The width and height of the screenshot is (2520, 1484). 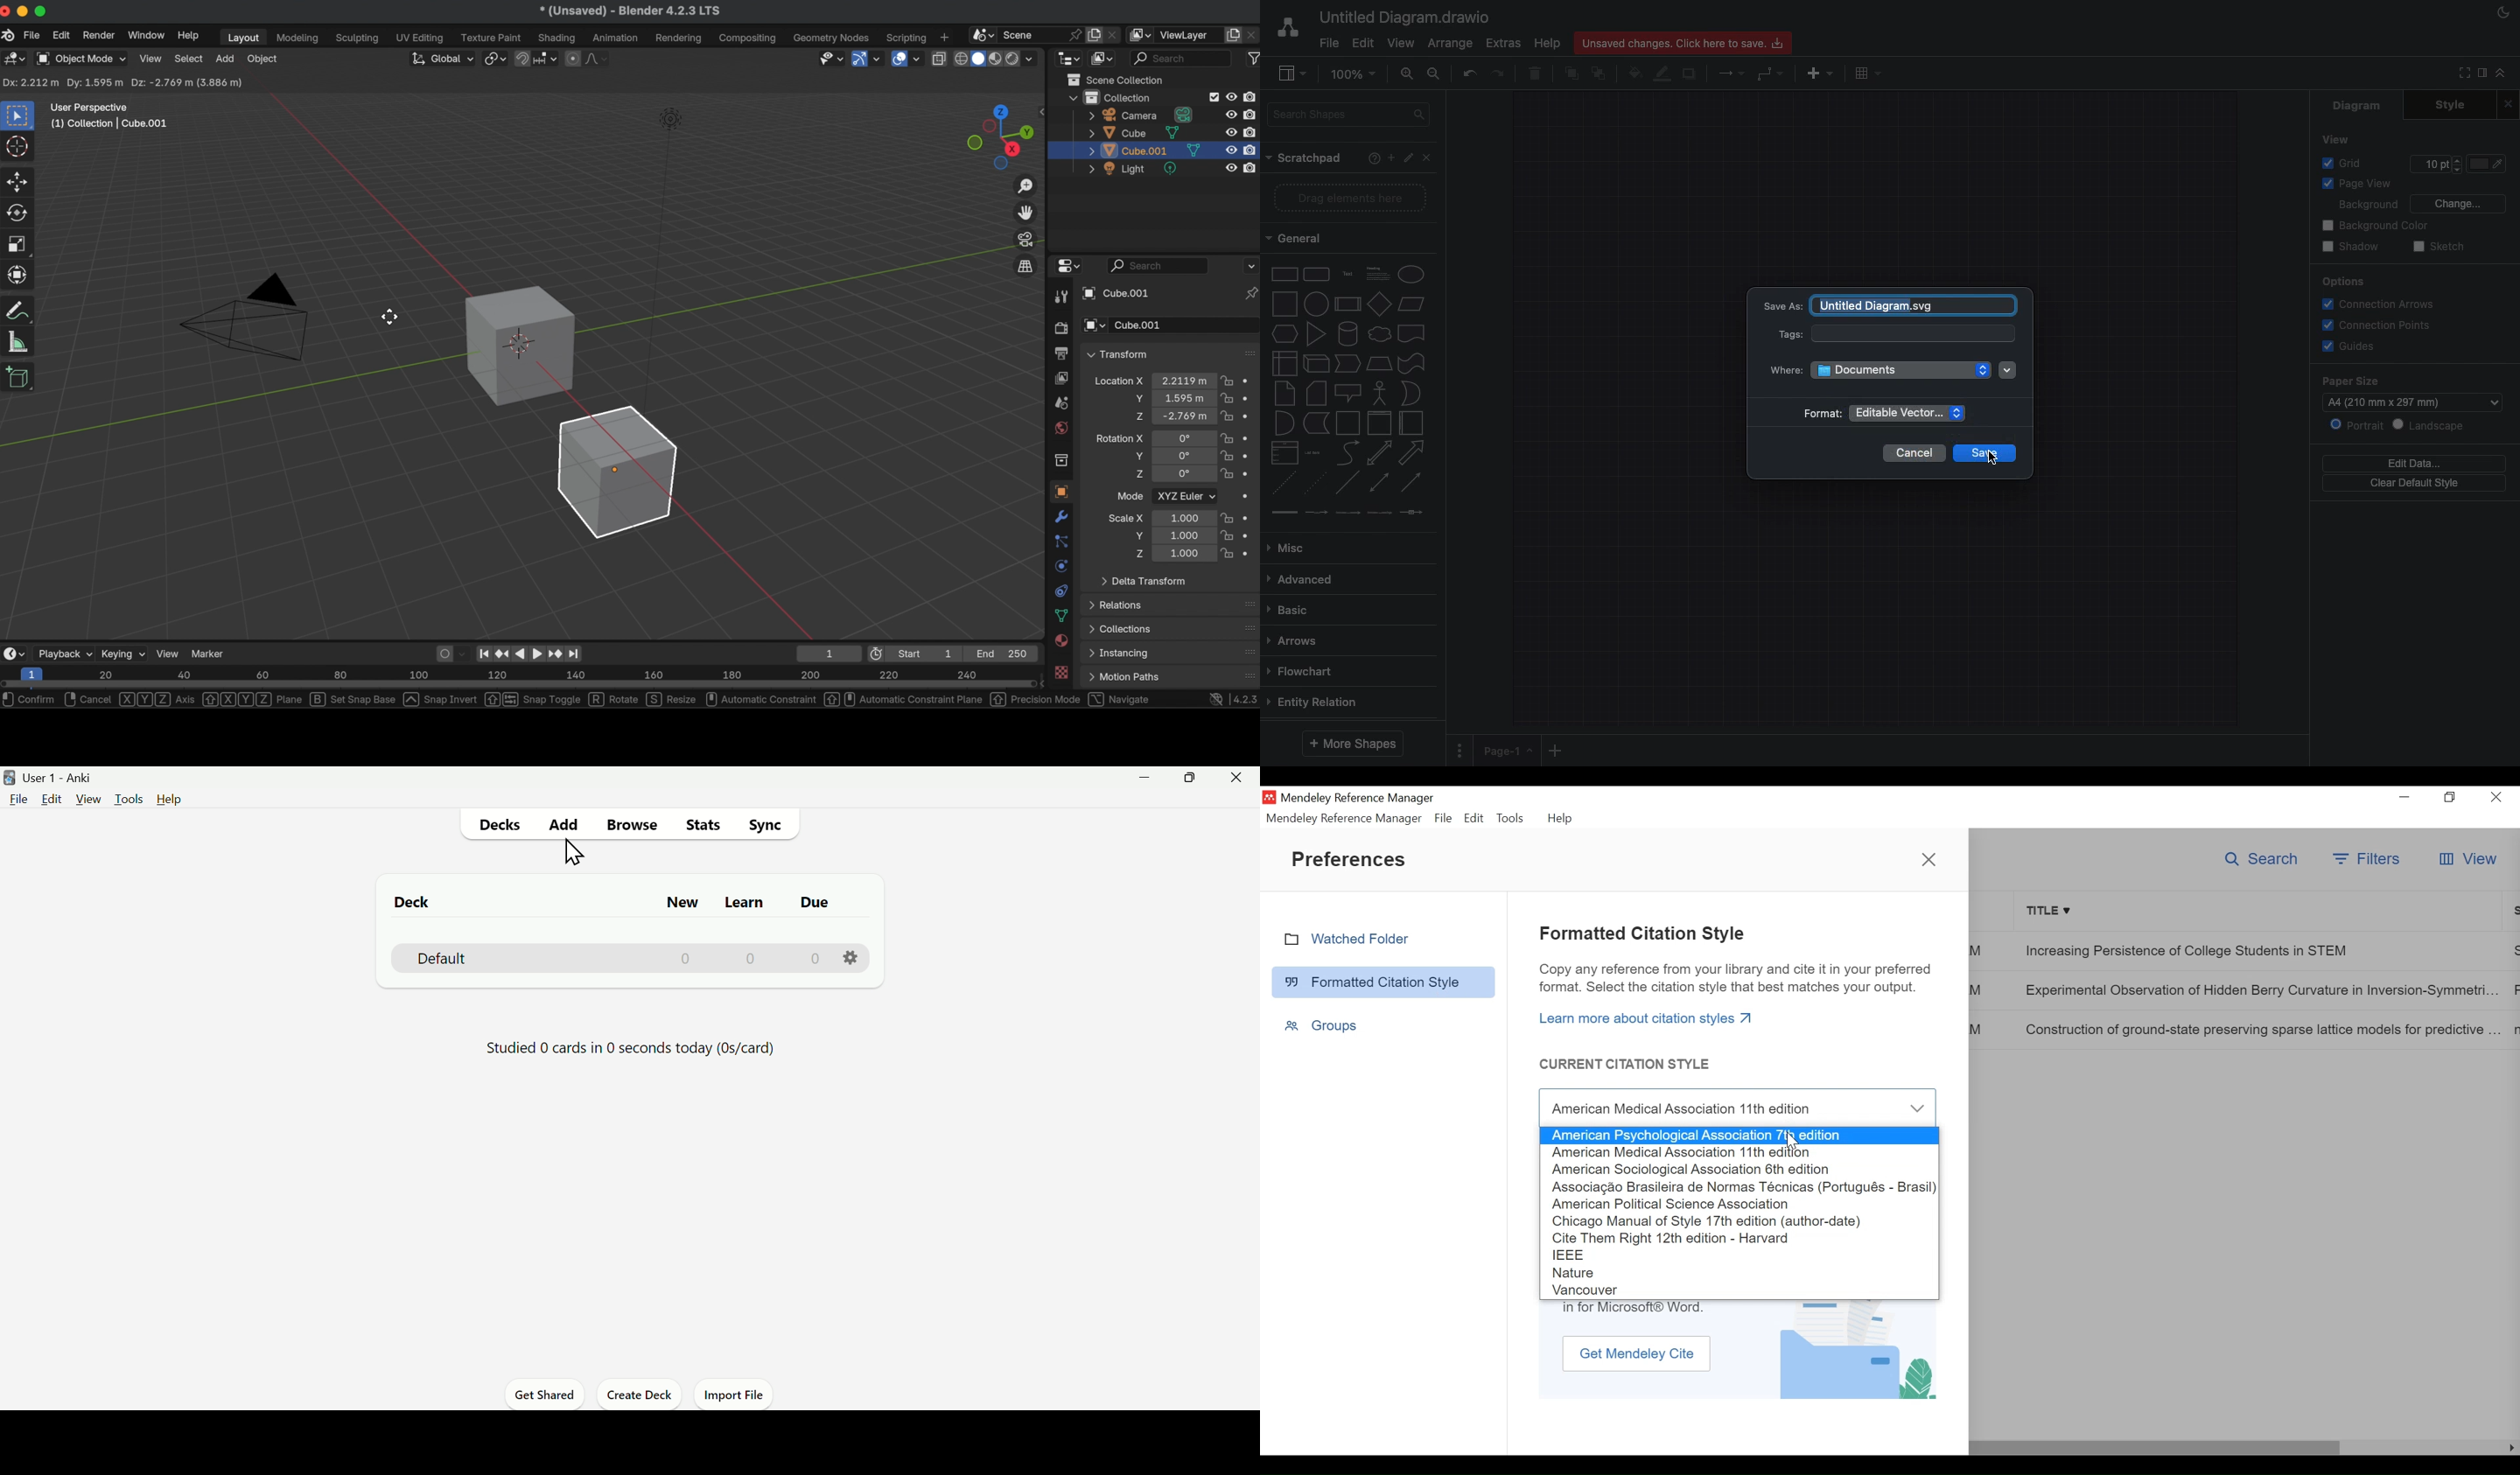 What do you see at coordinates (2481, 74) in the screenshot?
I see `Sidebar` at bounding box center [2481, 74].